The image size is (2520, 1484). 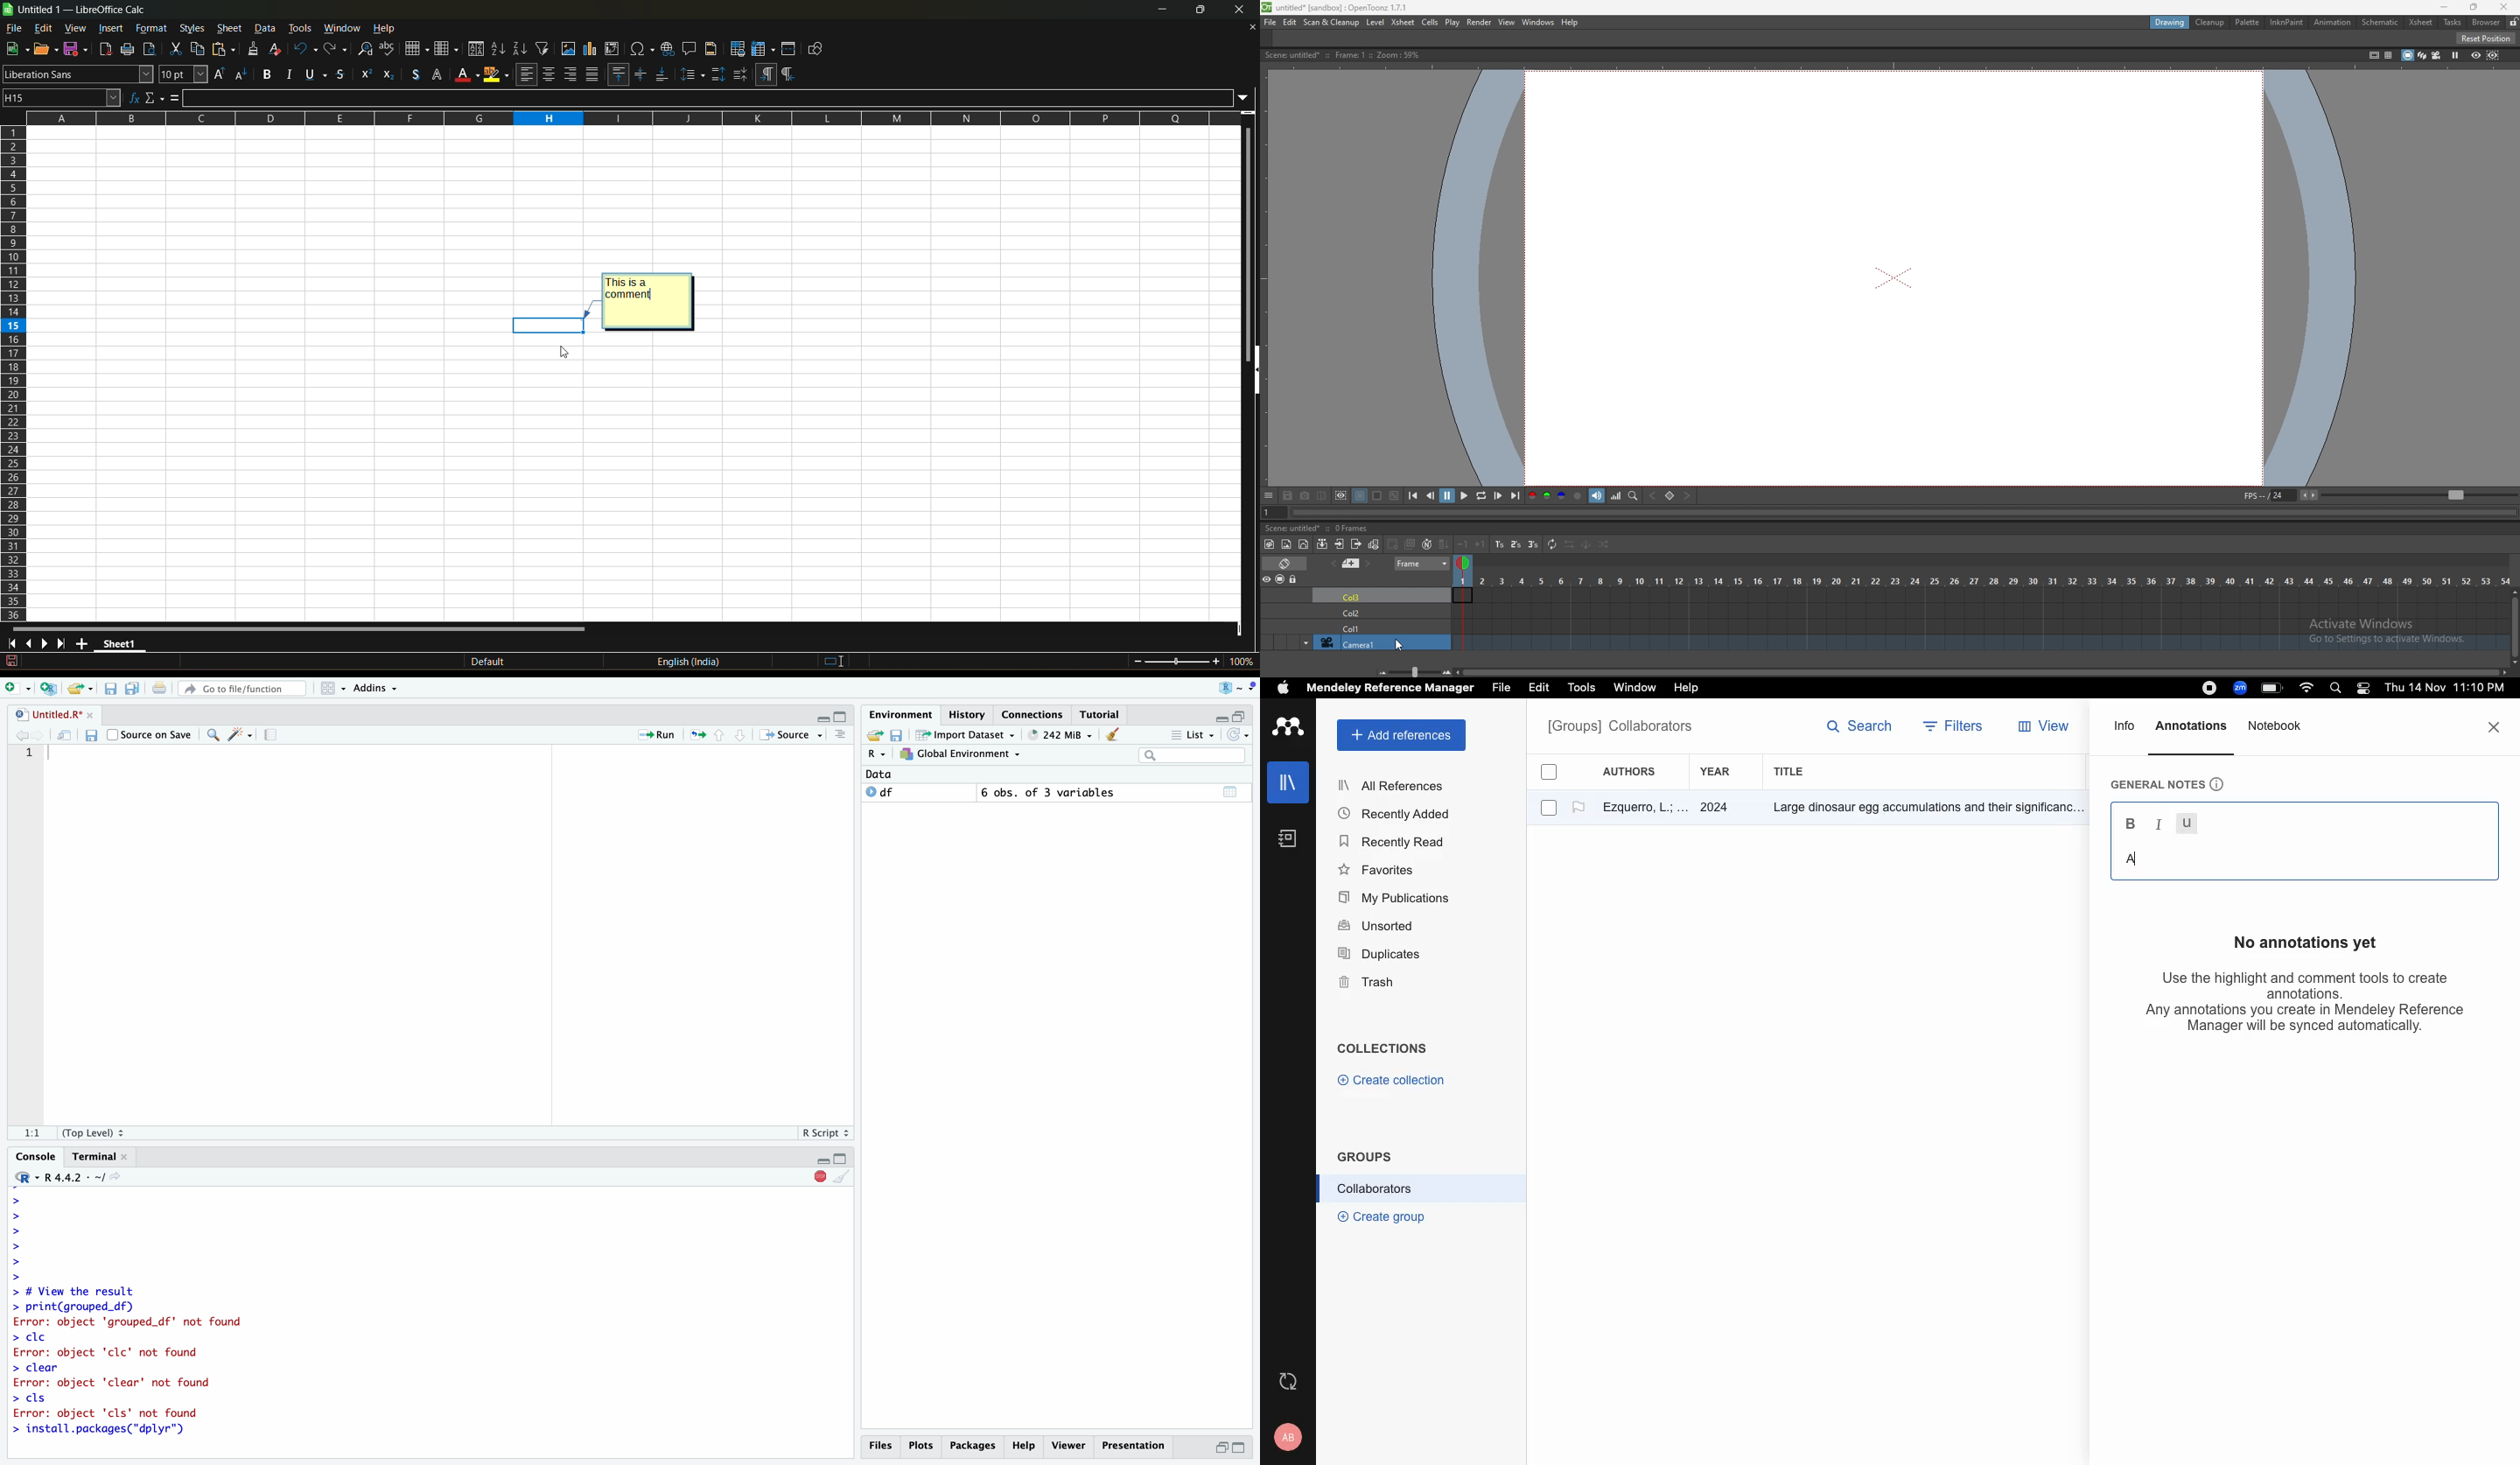 I want to click on time, so click(x=1982, y=580).